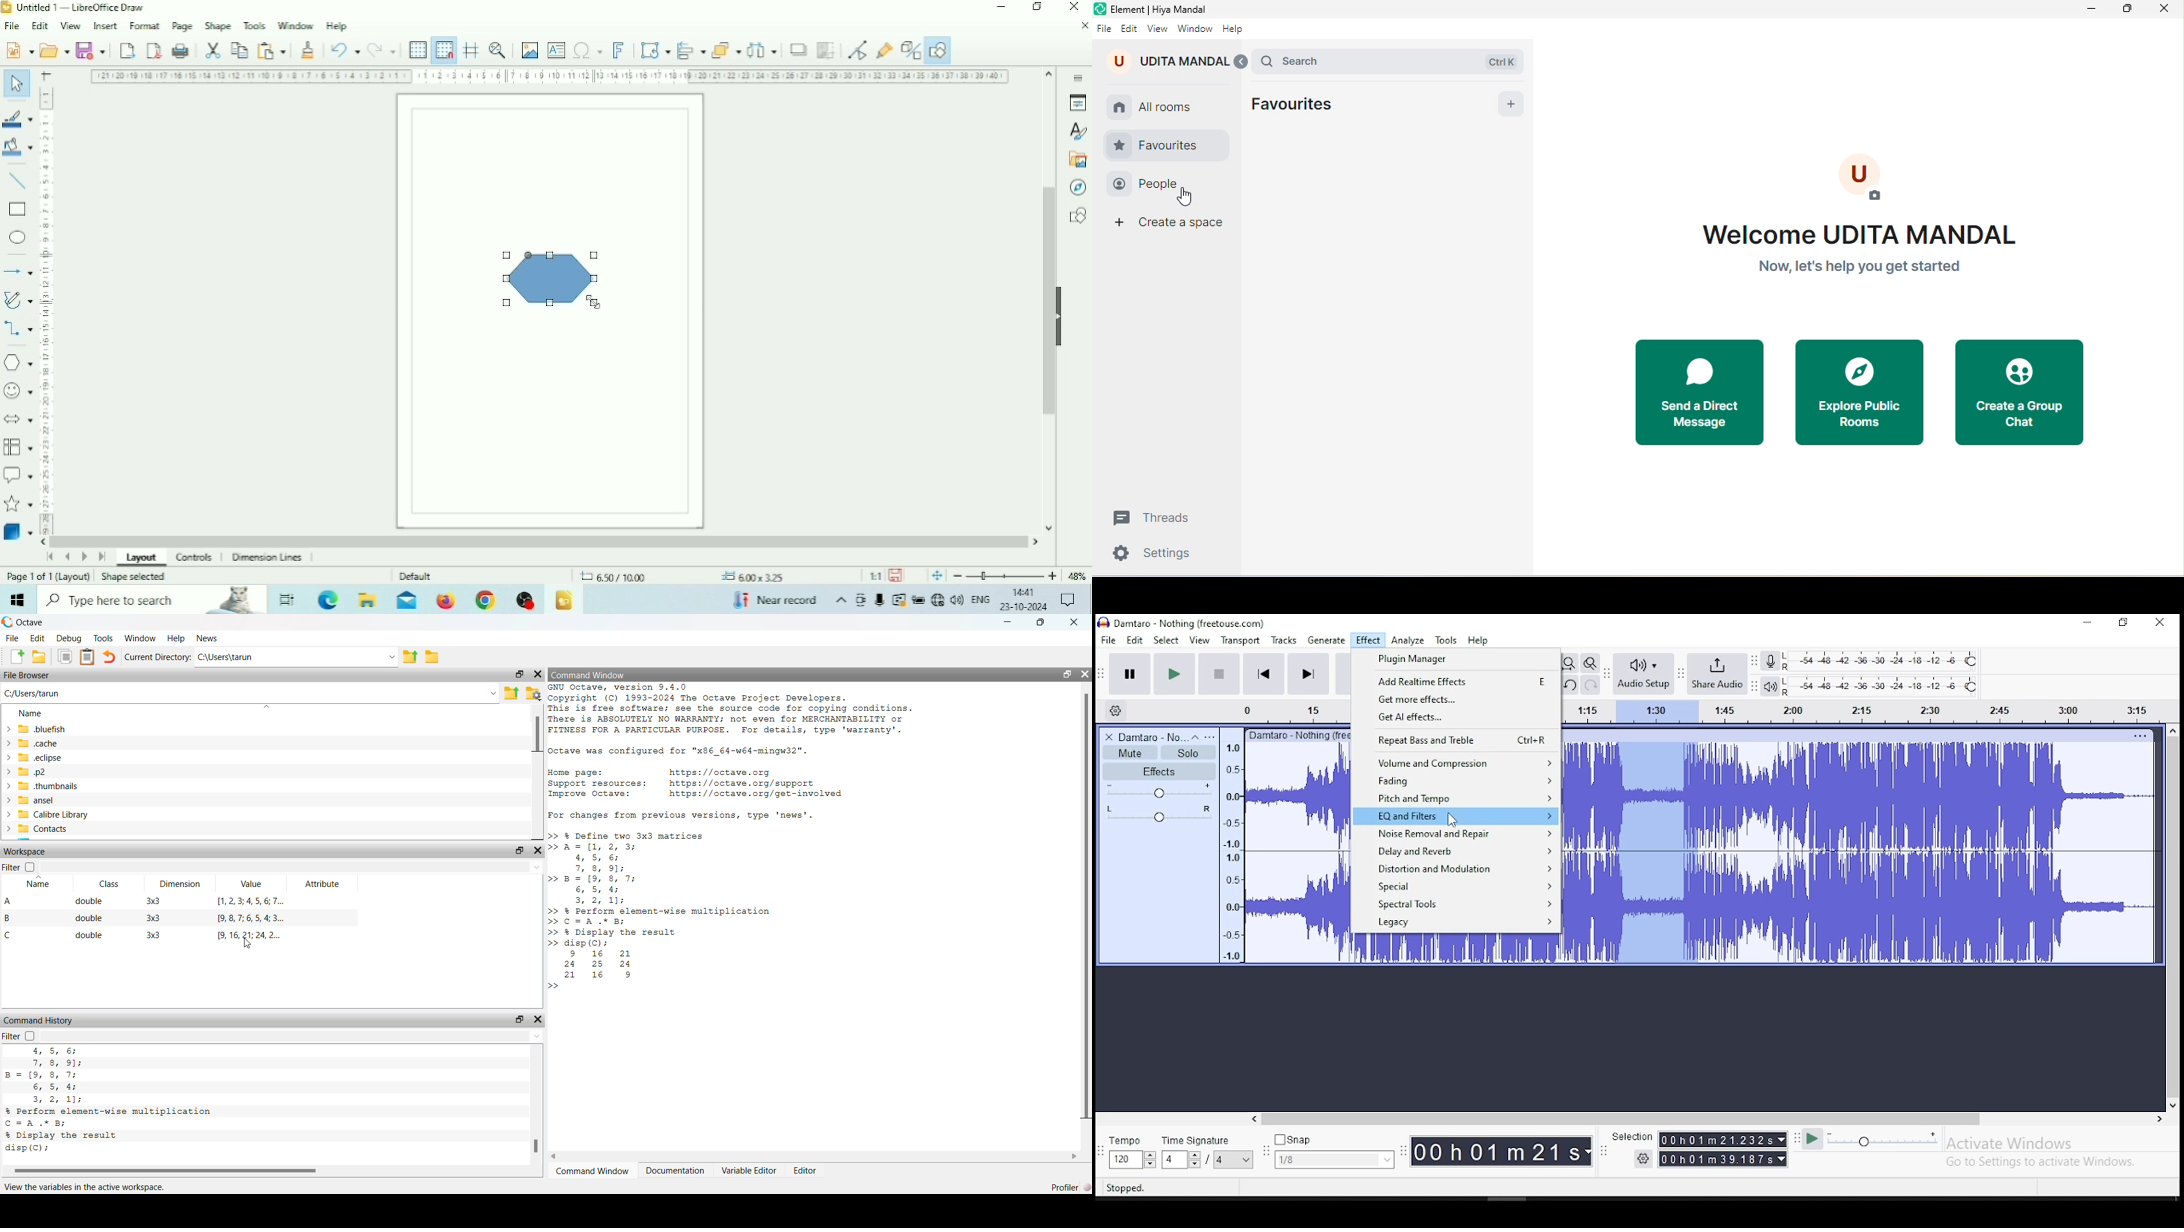 This screenshot has width=2184, height=1232. What do you see at coordinates (1077, 132) in the screenshot?
I see `Styles` at bounding box center [1077, 132].